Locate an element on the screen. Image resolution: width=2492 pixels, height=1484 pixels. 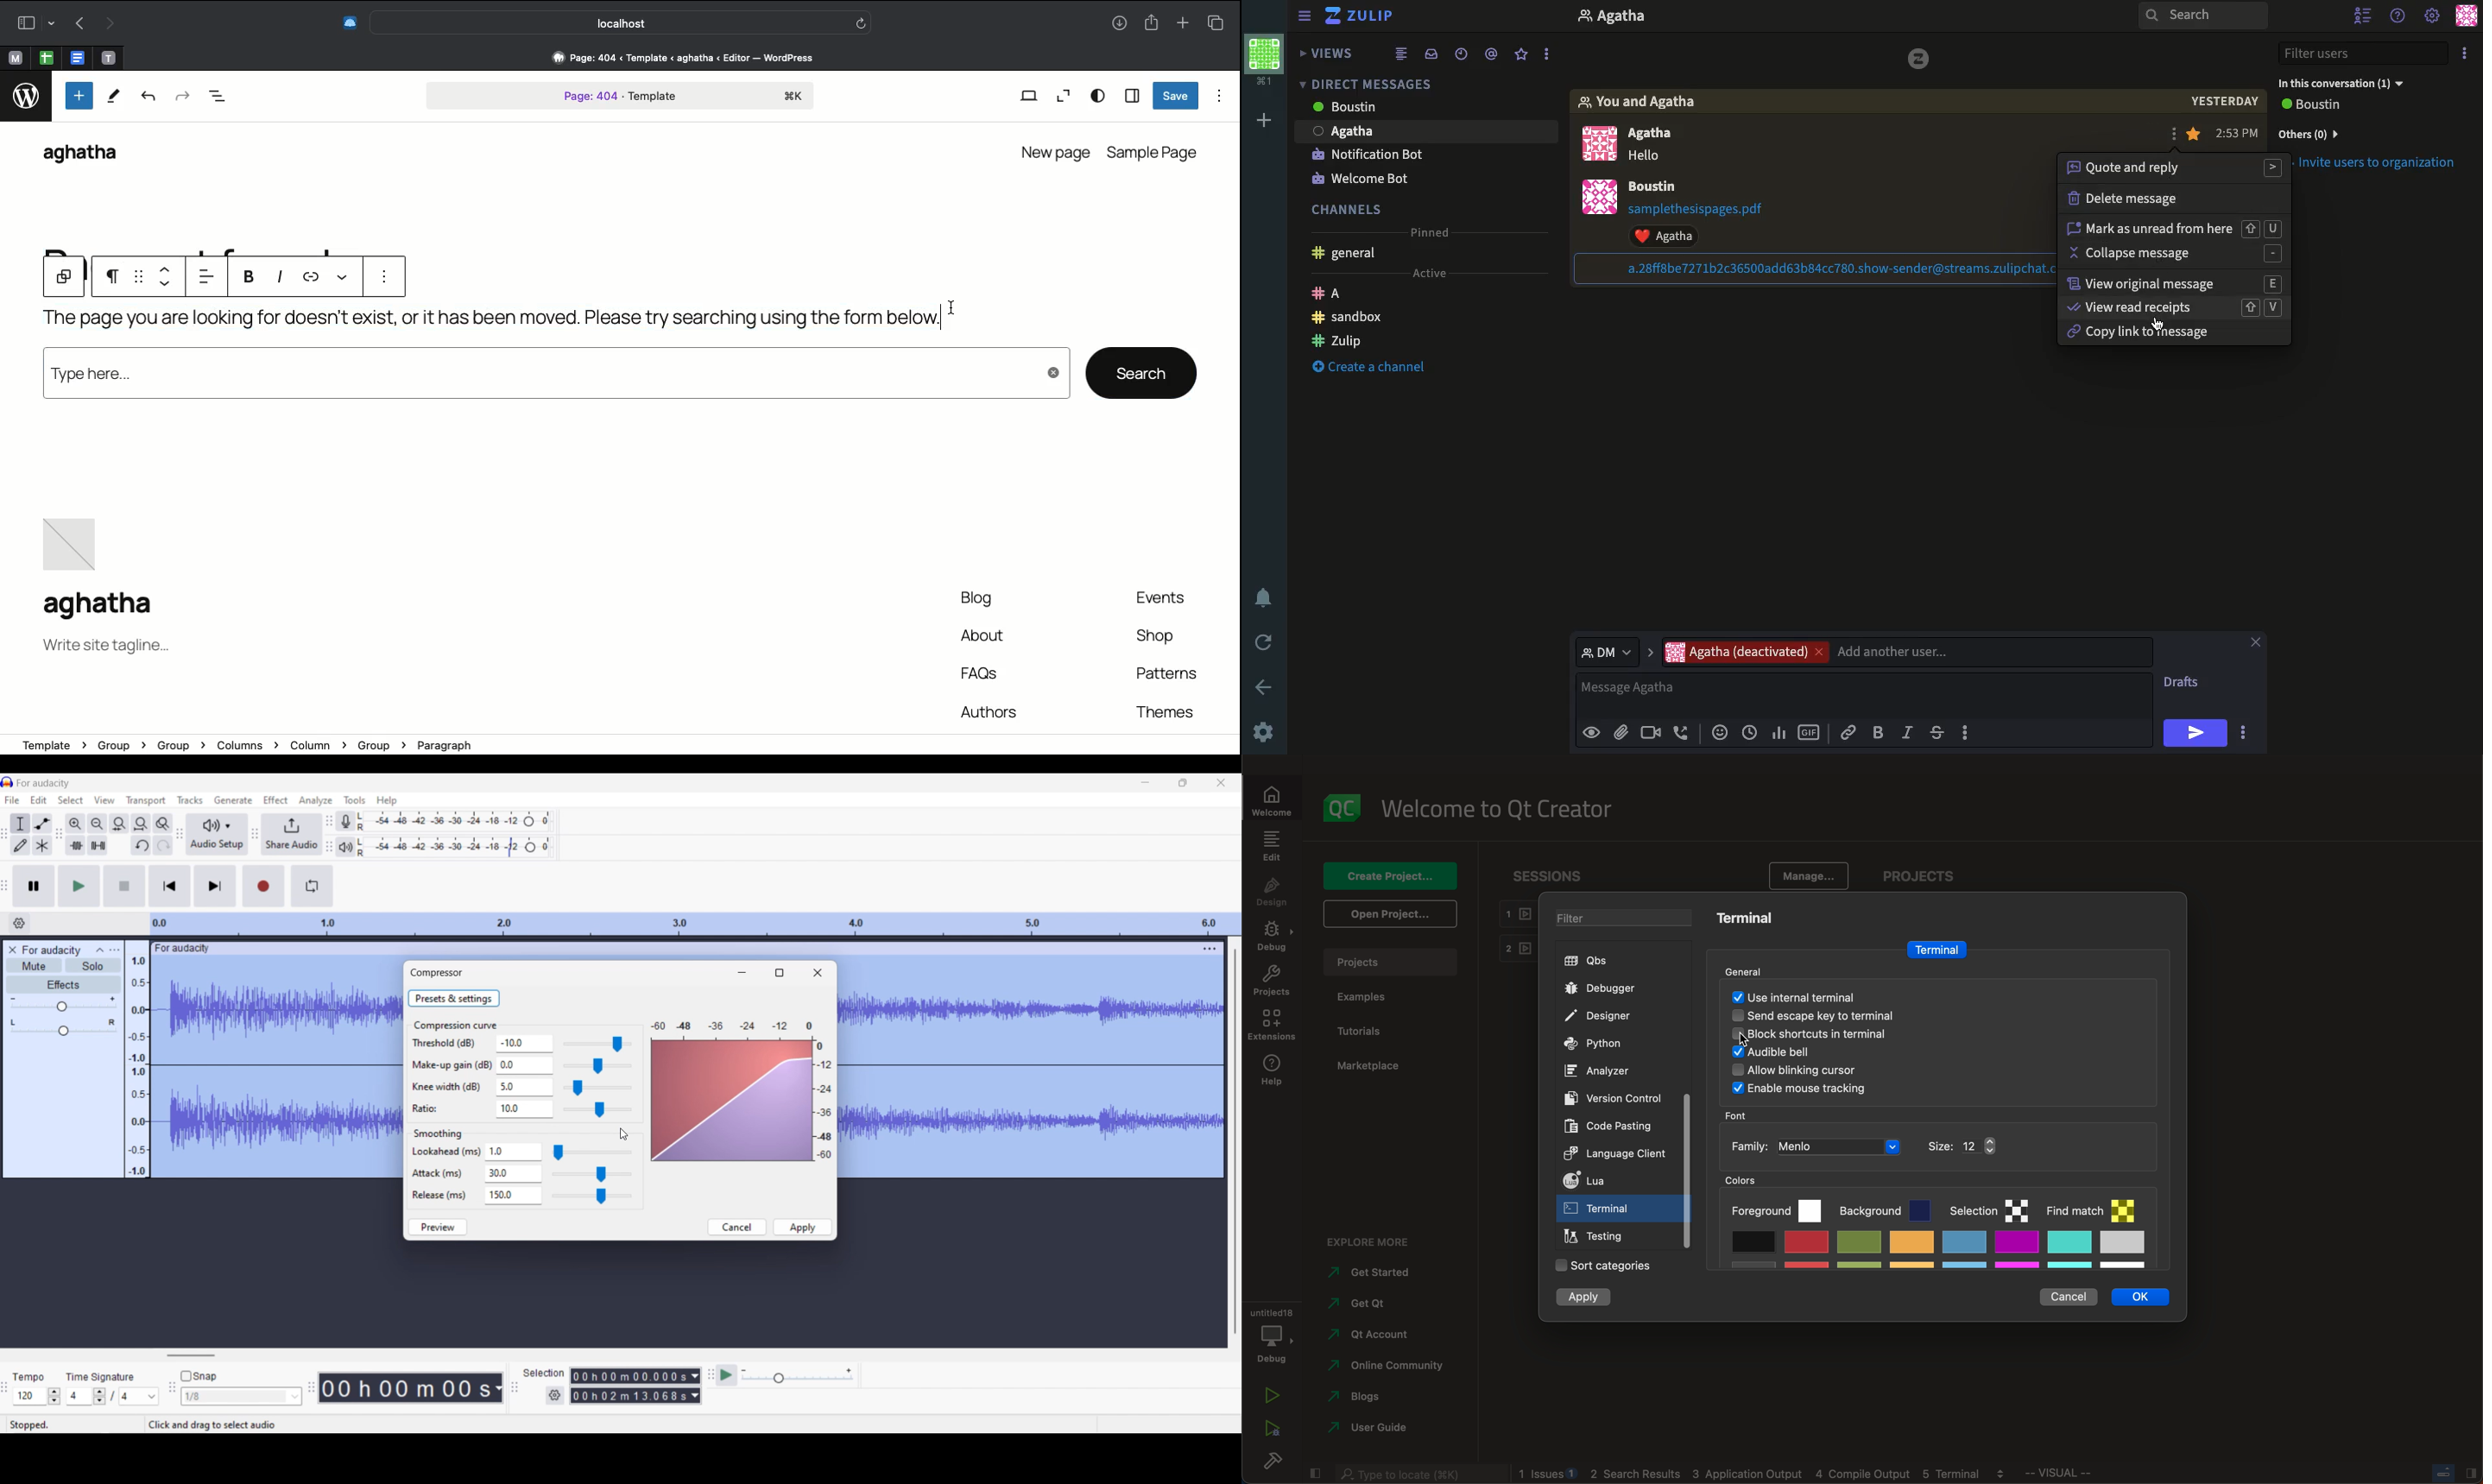
Settings is located at coordinates (1263, 734).